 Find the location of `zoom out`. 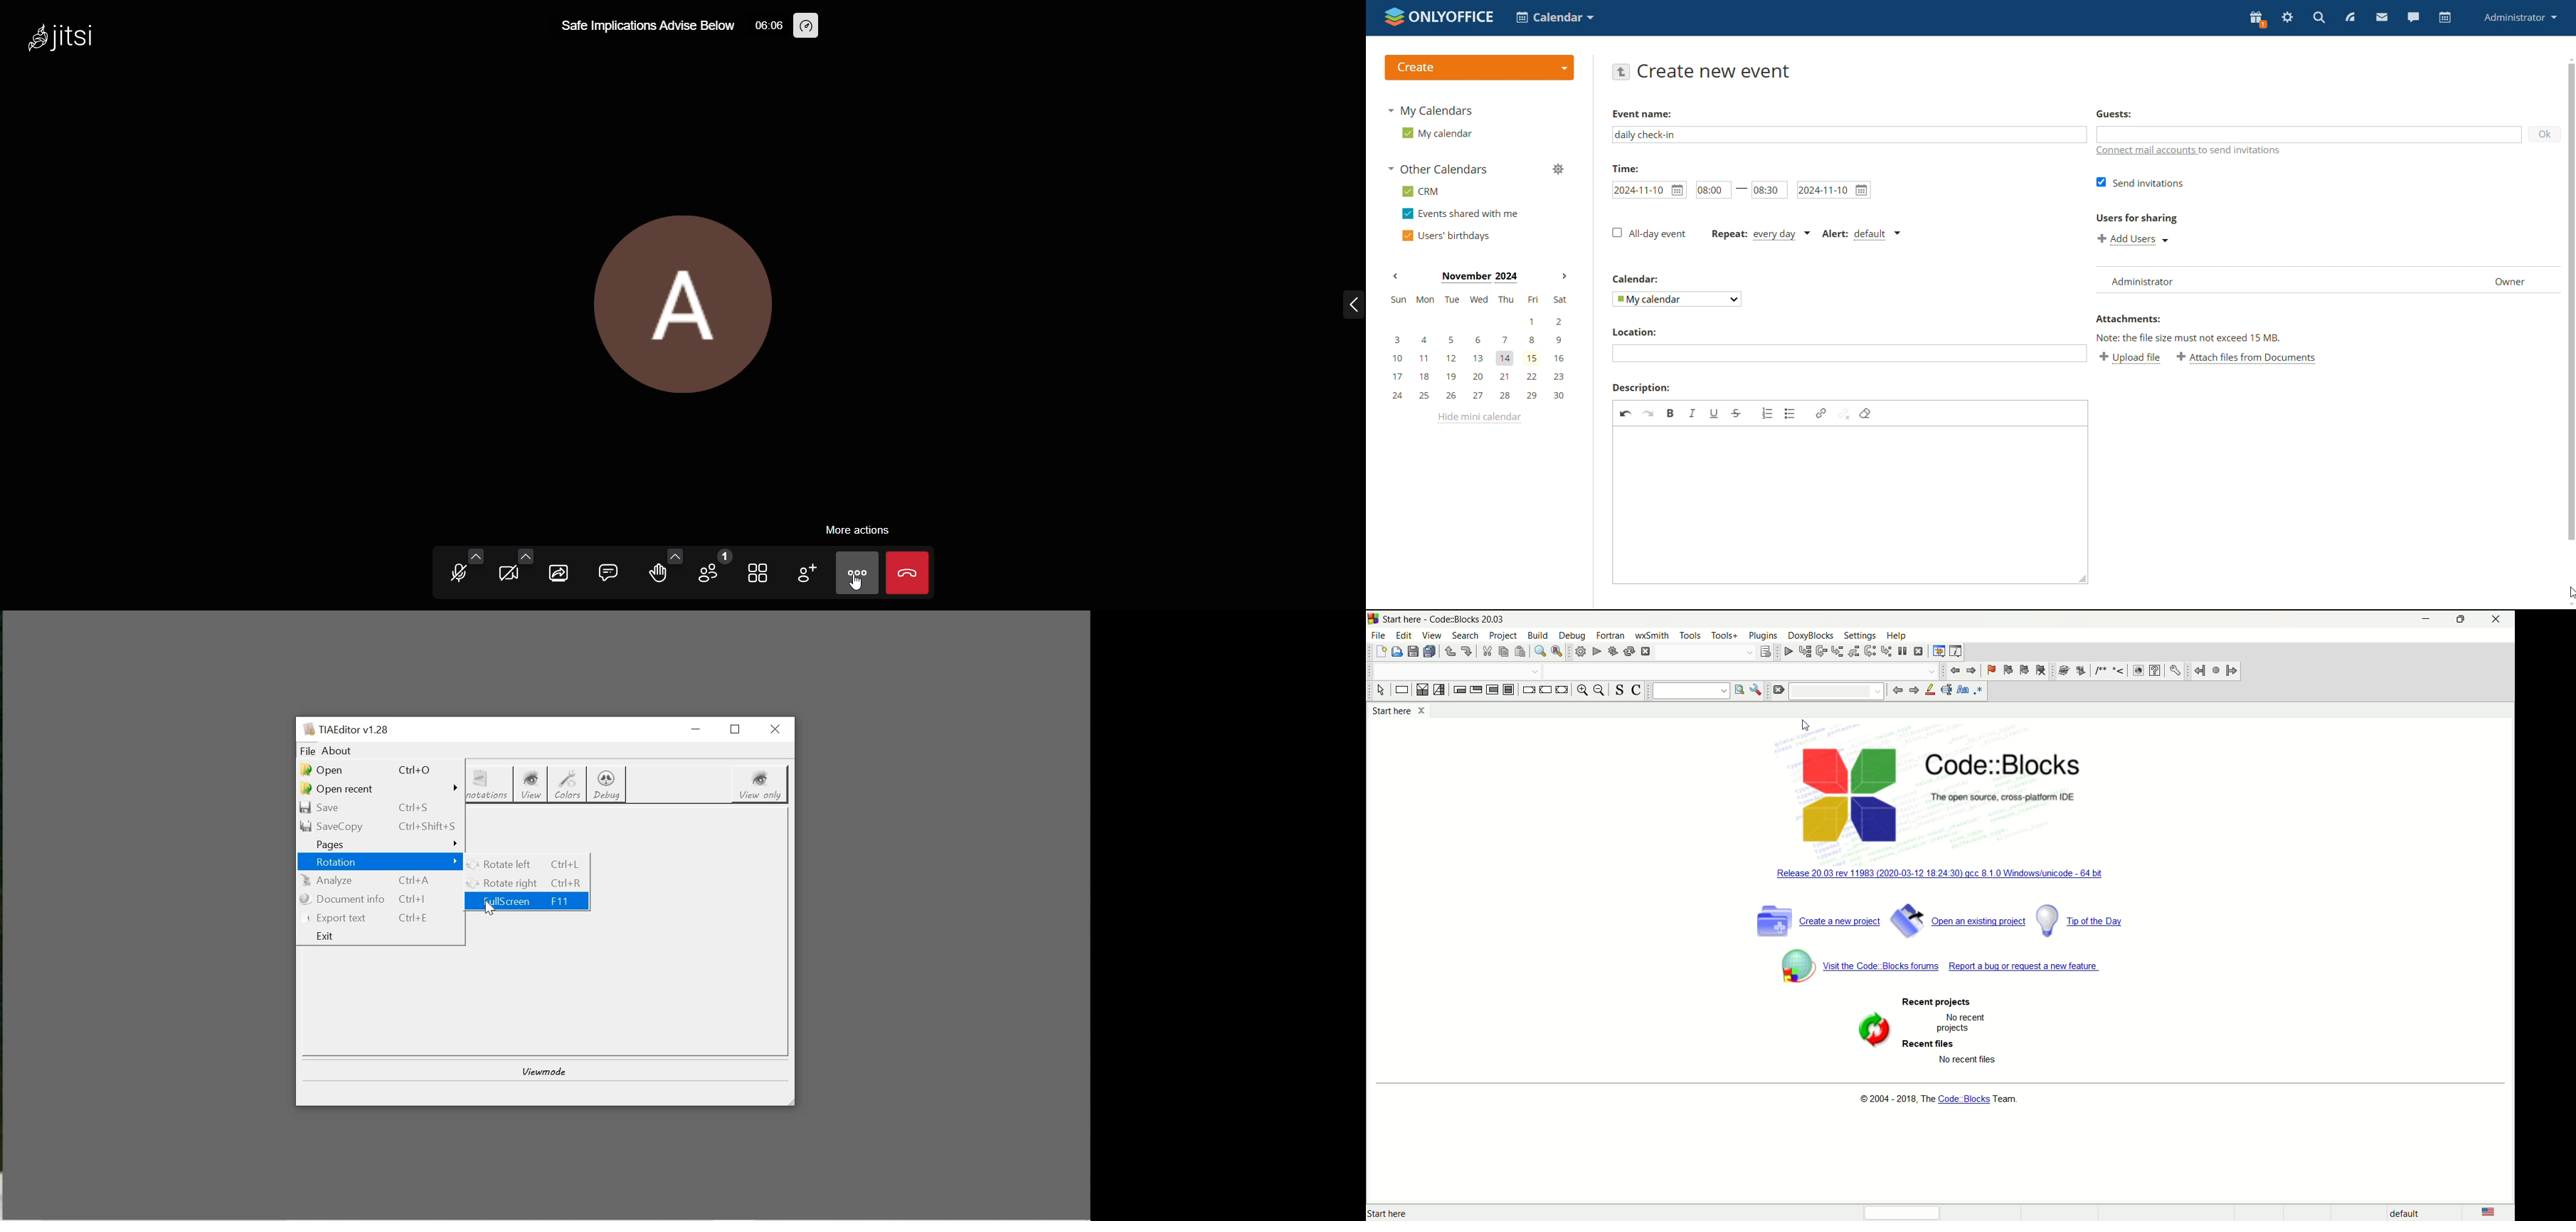

zoom out is located at coordinates (1600, 691).